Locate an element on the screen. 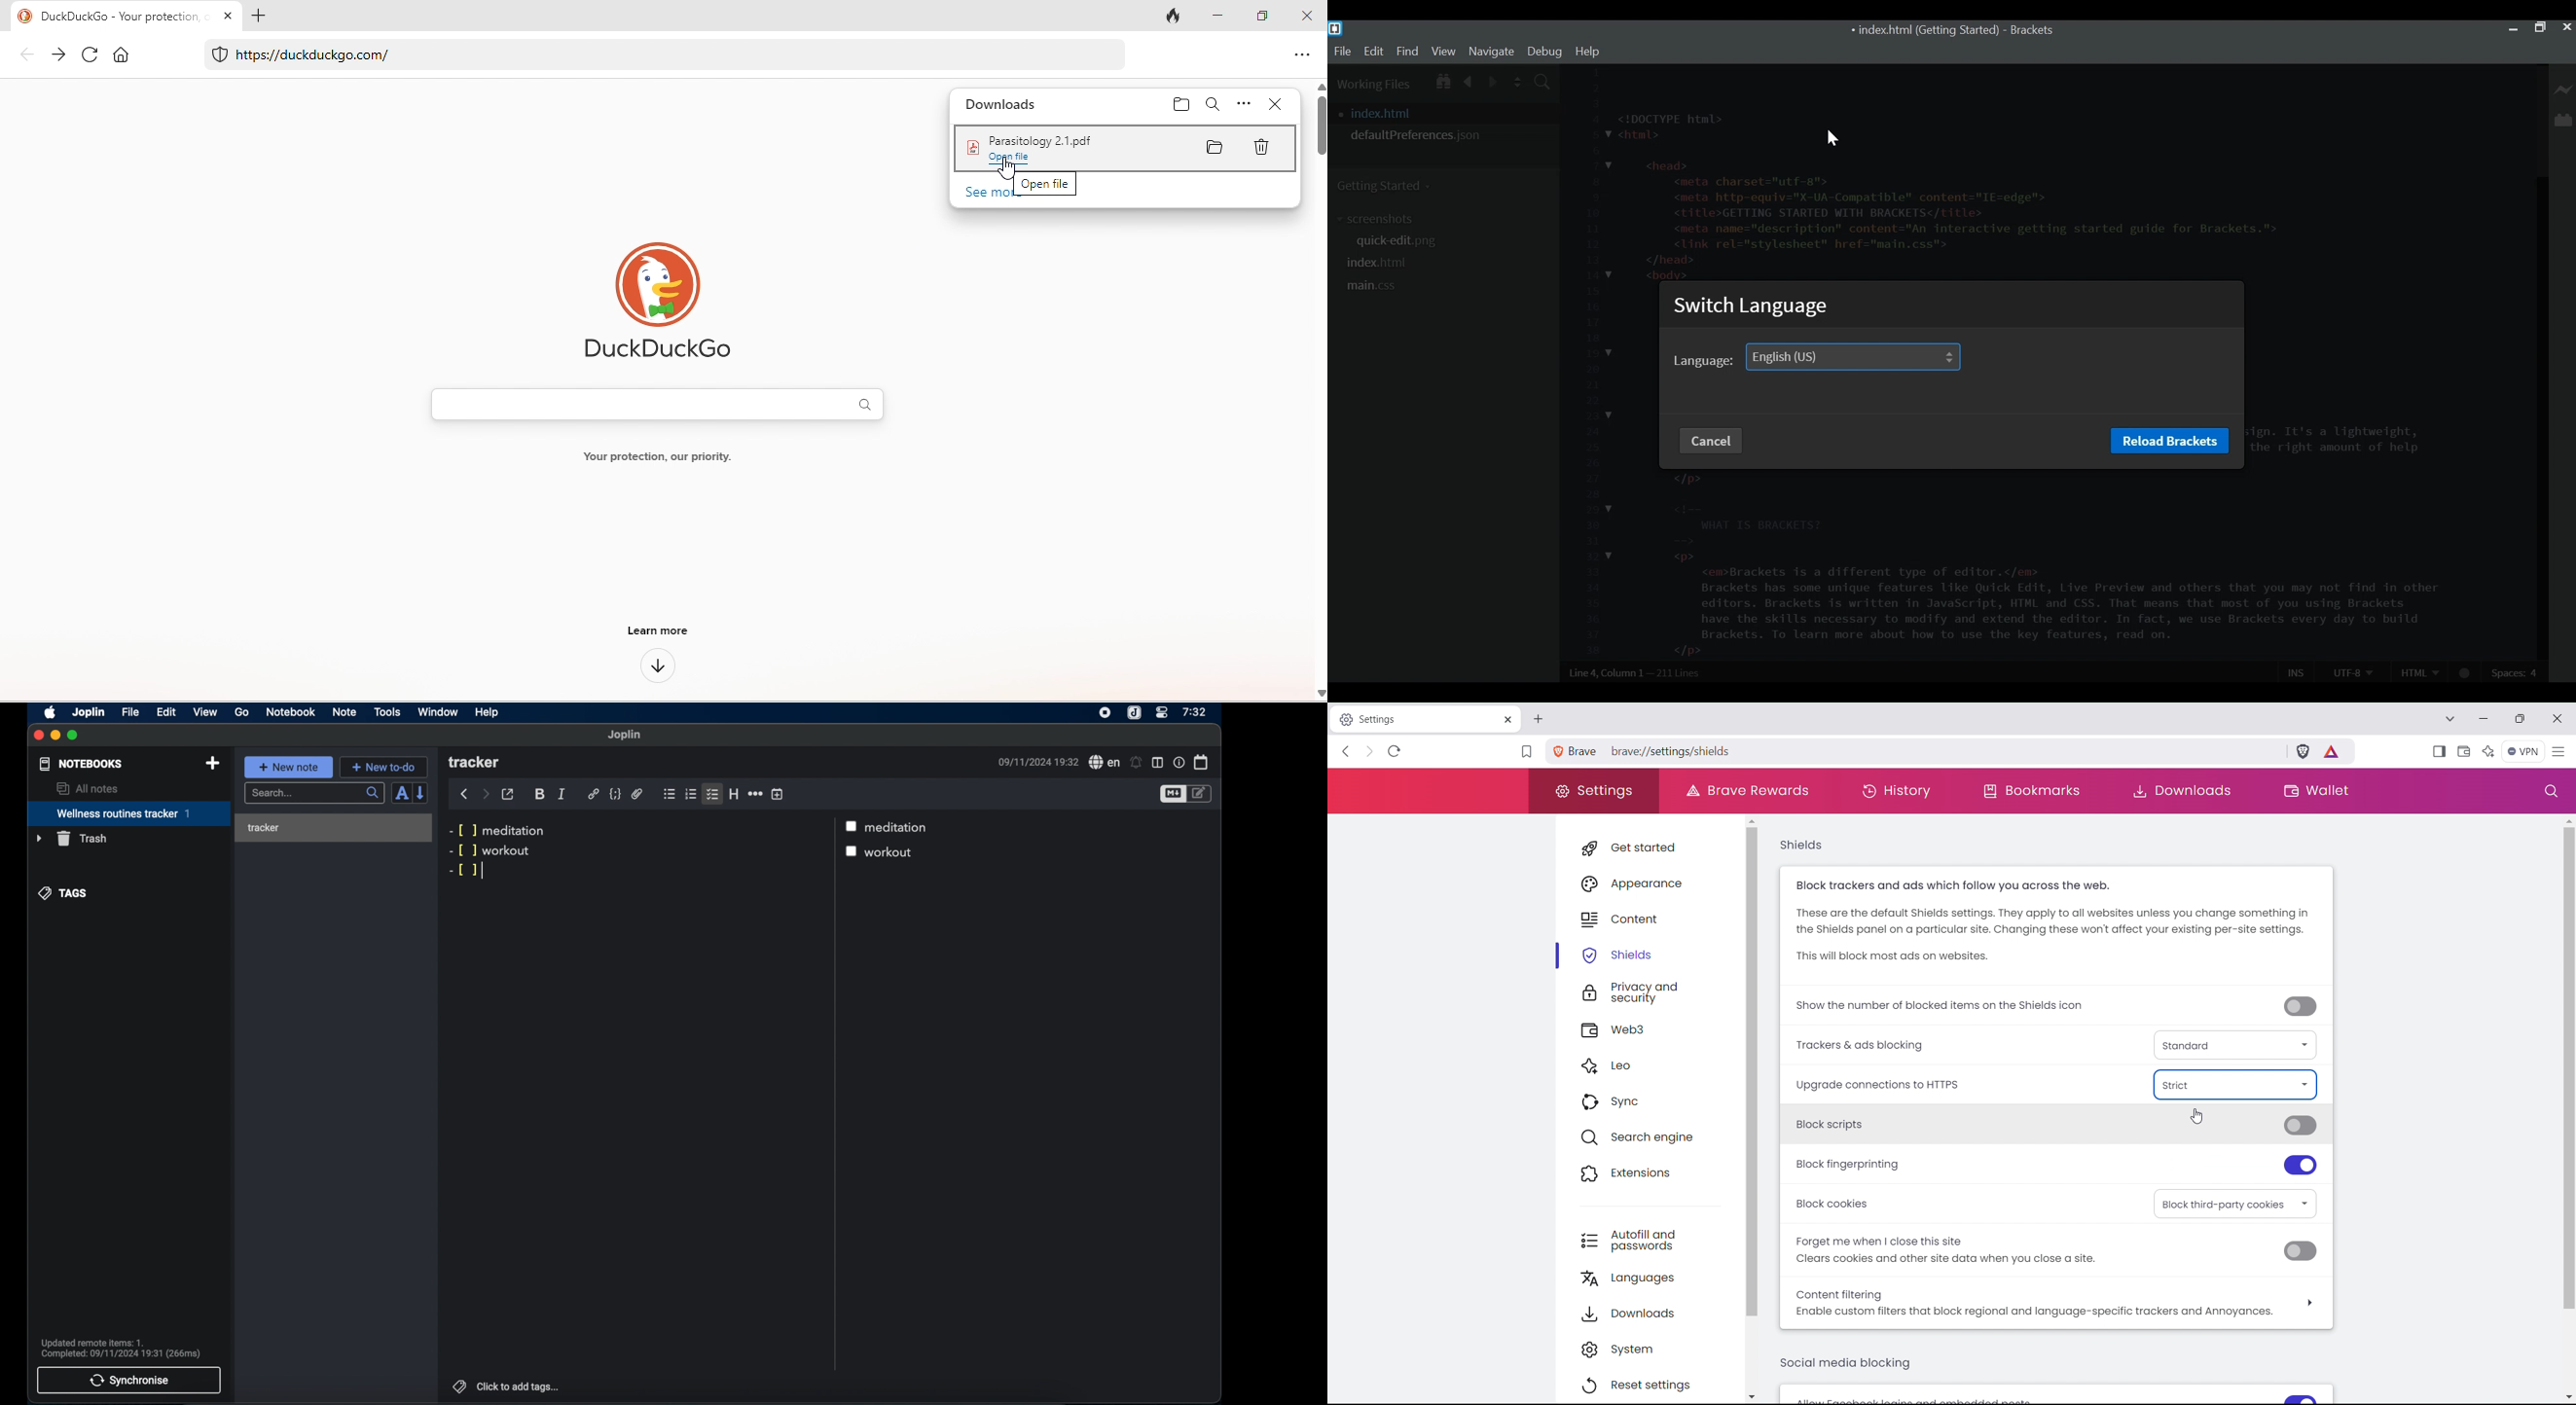  view is located at coordinates (205, 712).